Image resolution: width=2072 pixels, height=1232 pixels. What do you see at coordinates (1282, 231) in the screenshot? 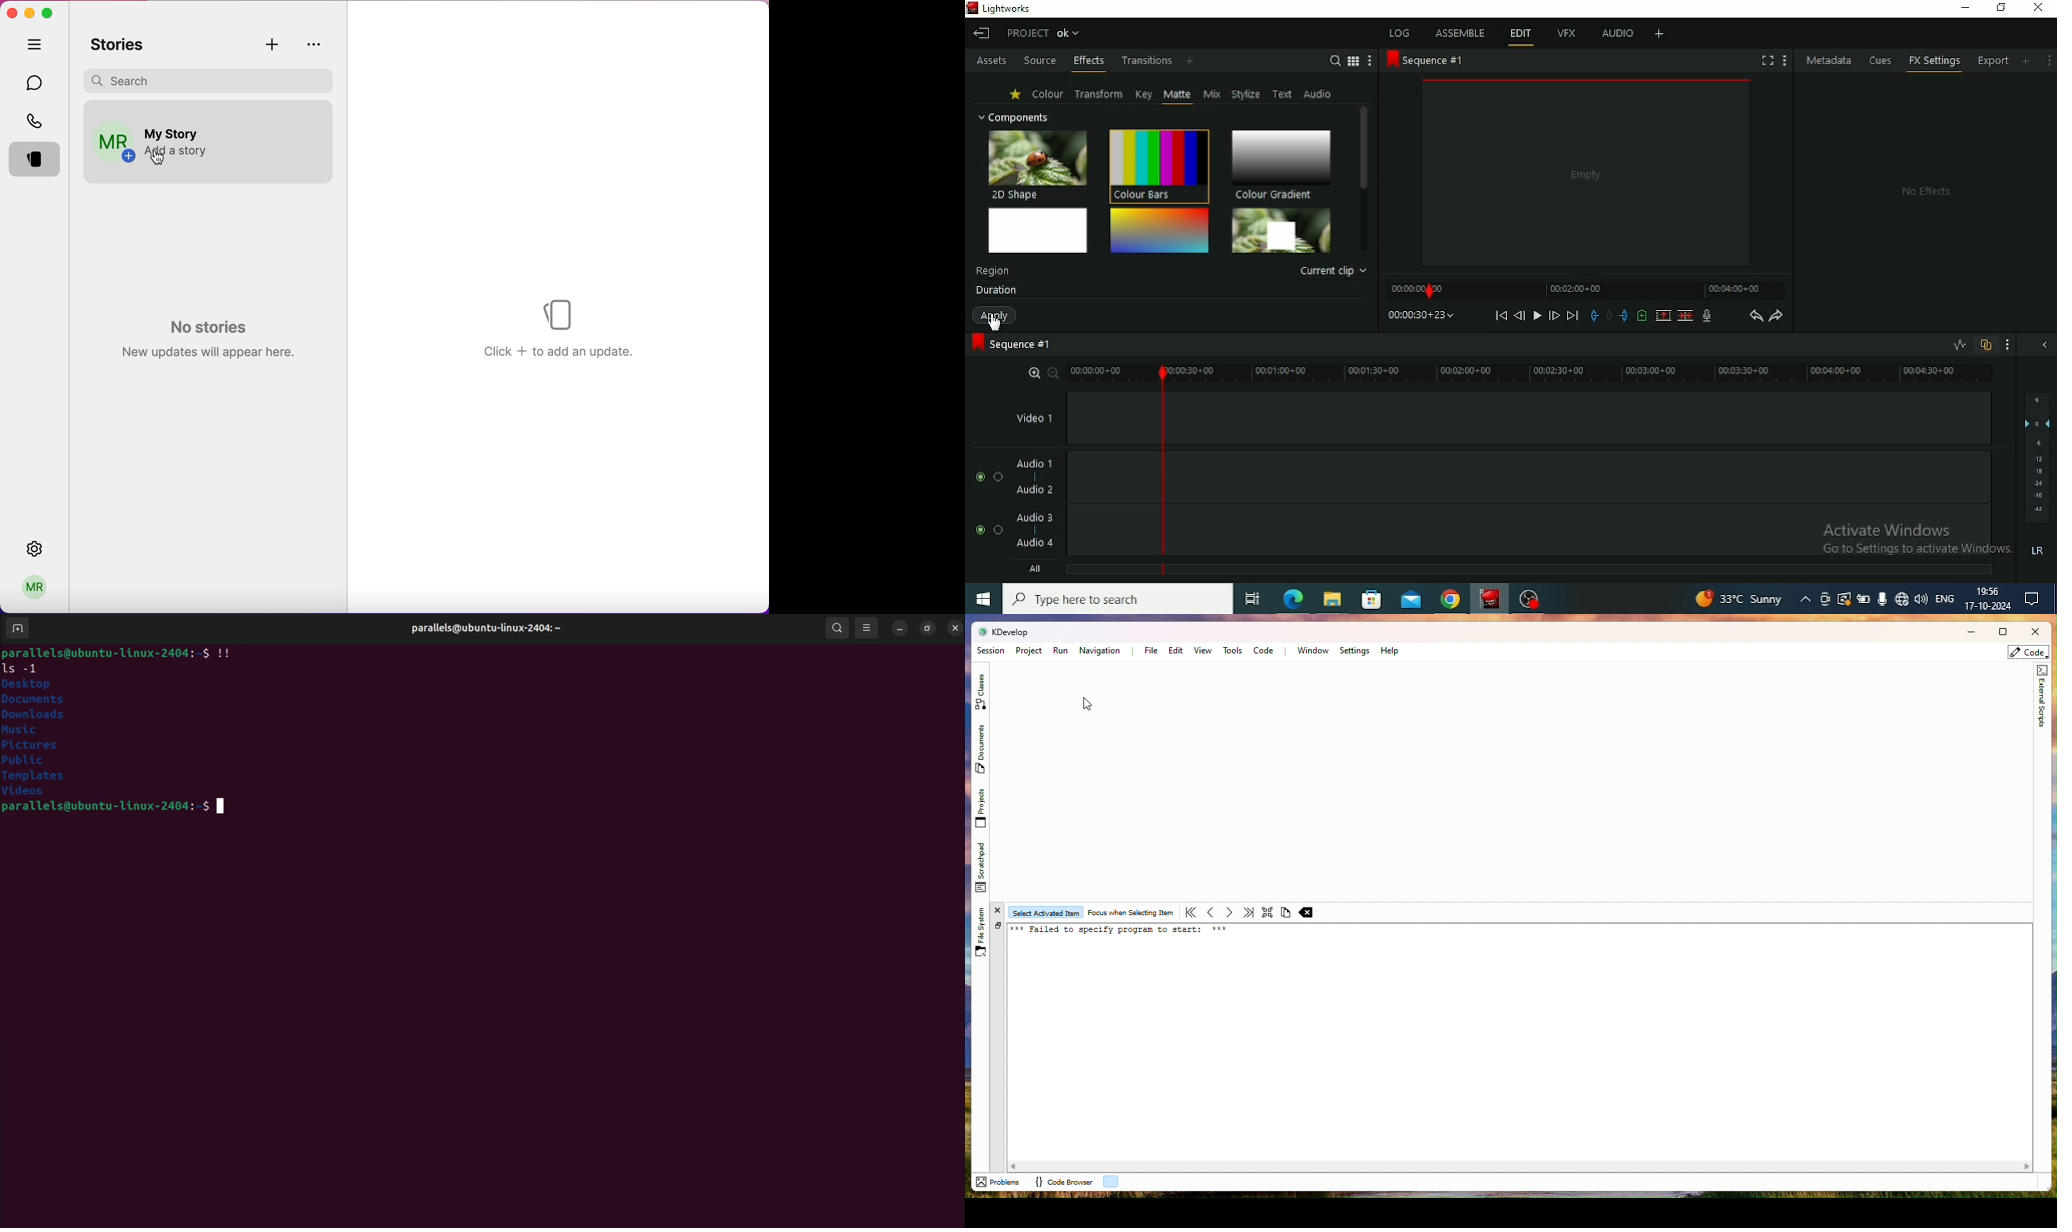
I see `Simple 2D Shape` at bounding box center [1282, 231].